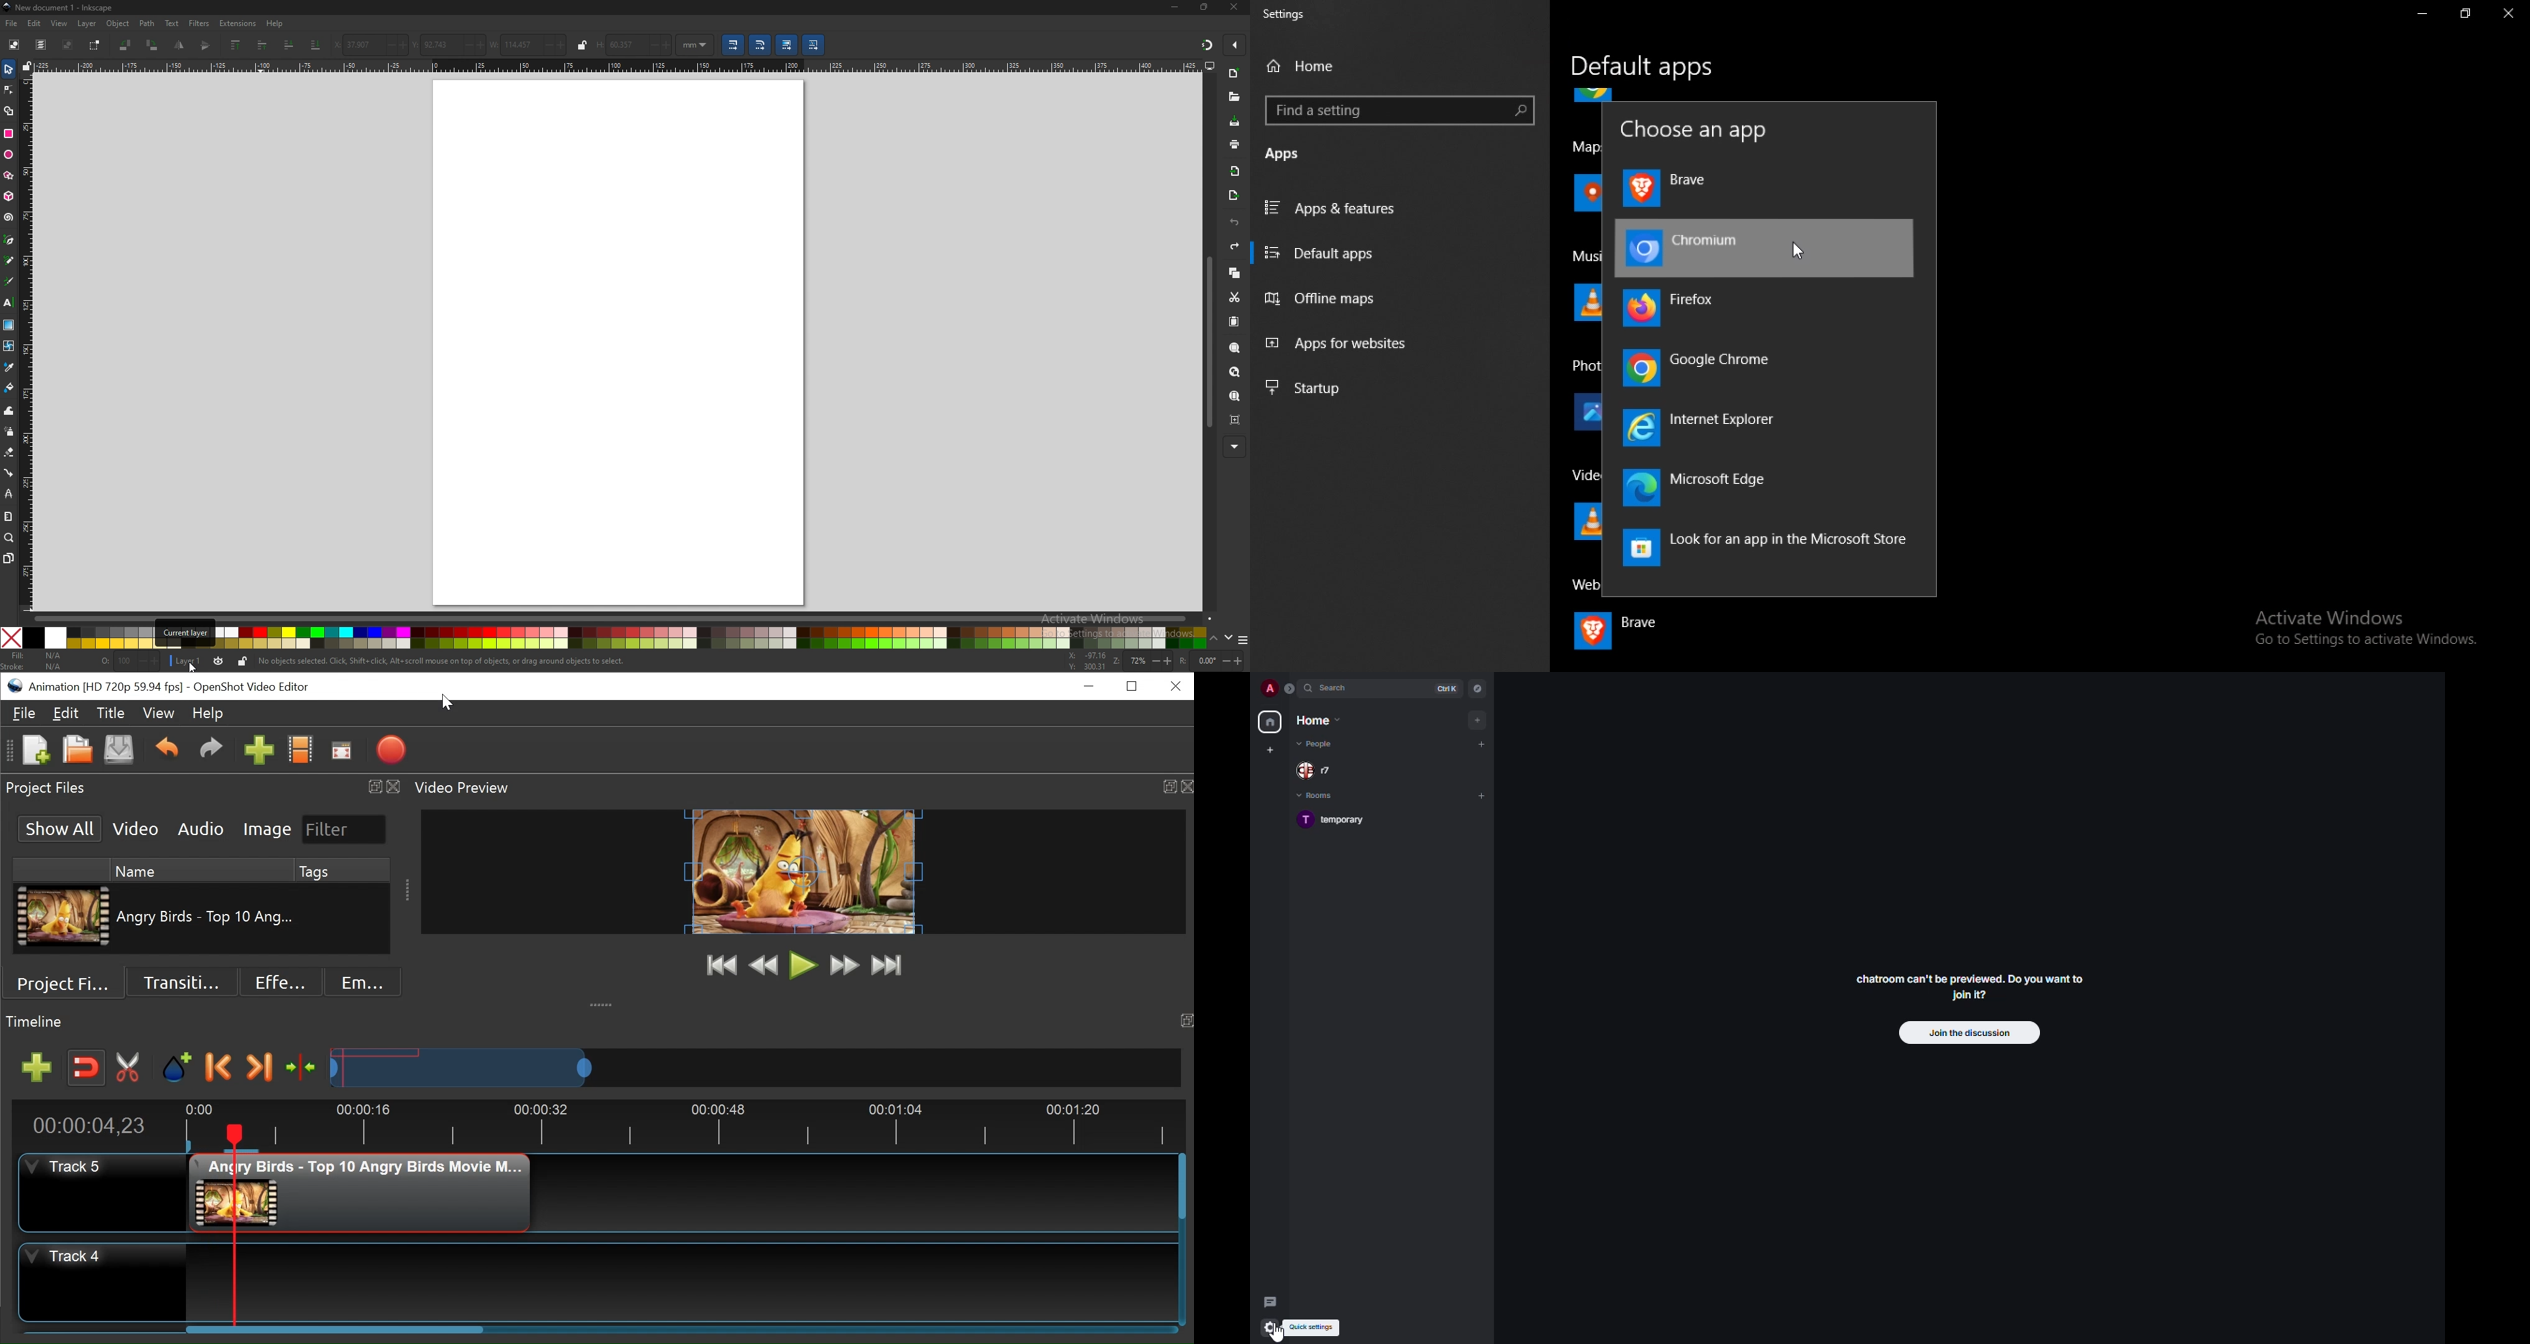 The width and height of the screenshot is (2548, 1344). I want to click on cursor, so click(1269, 1328).